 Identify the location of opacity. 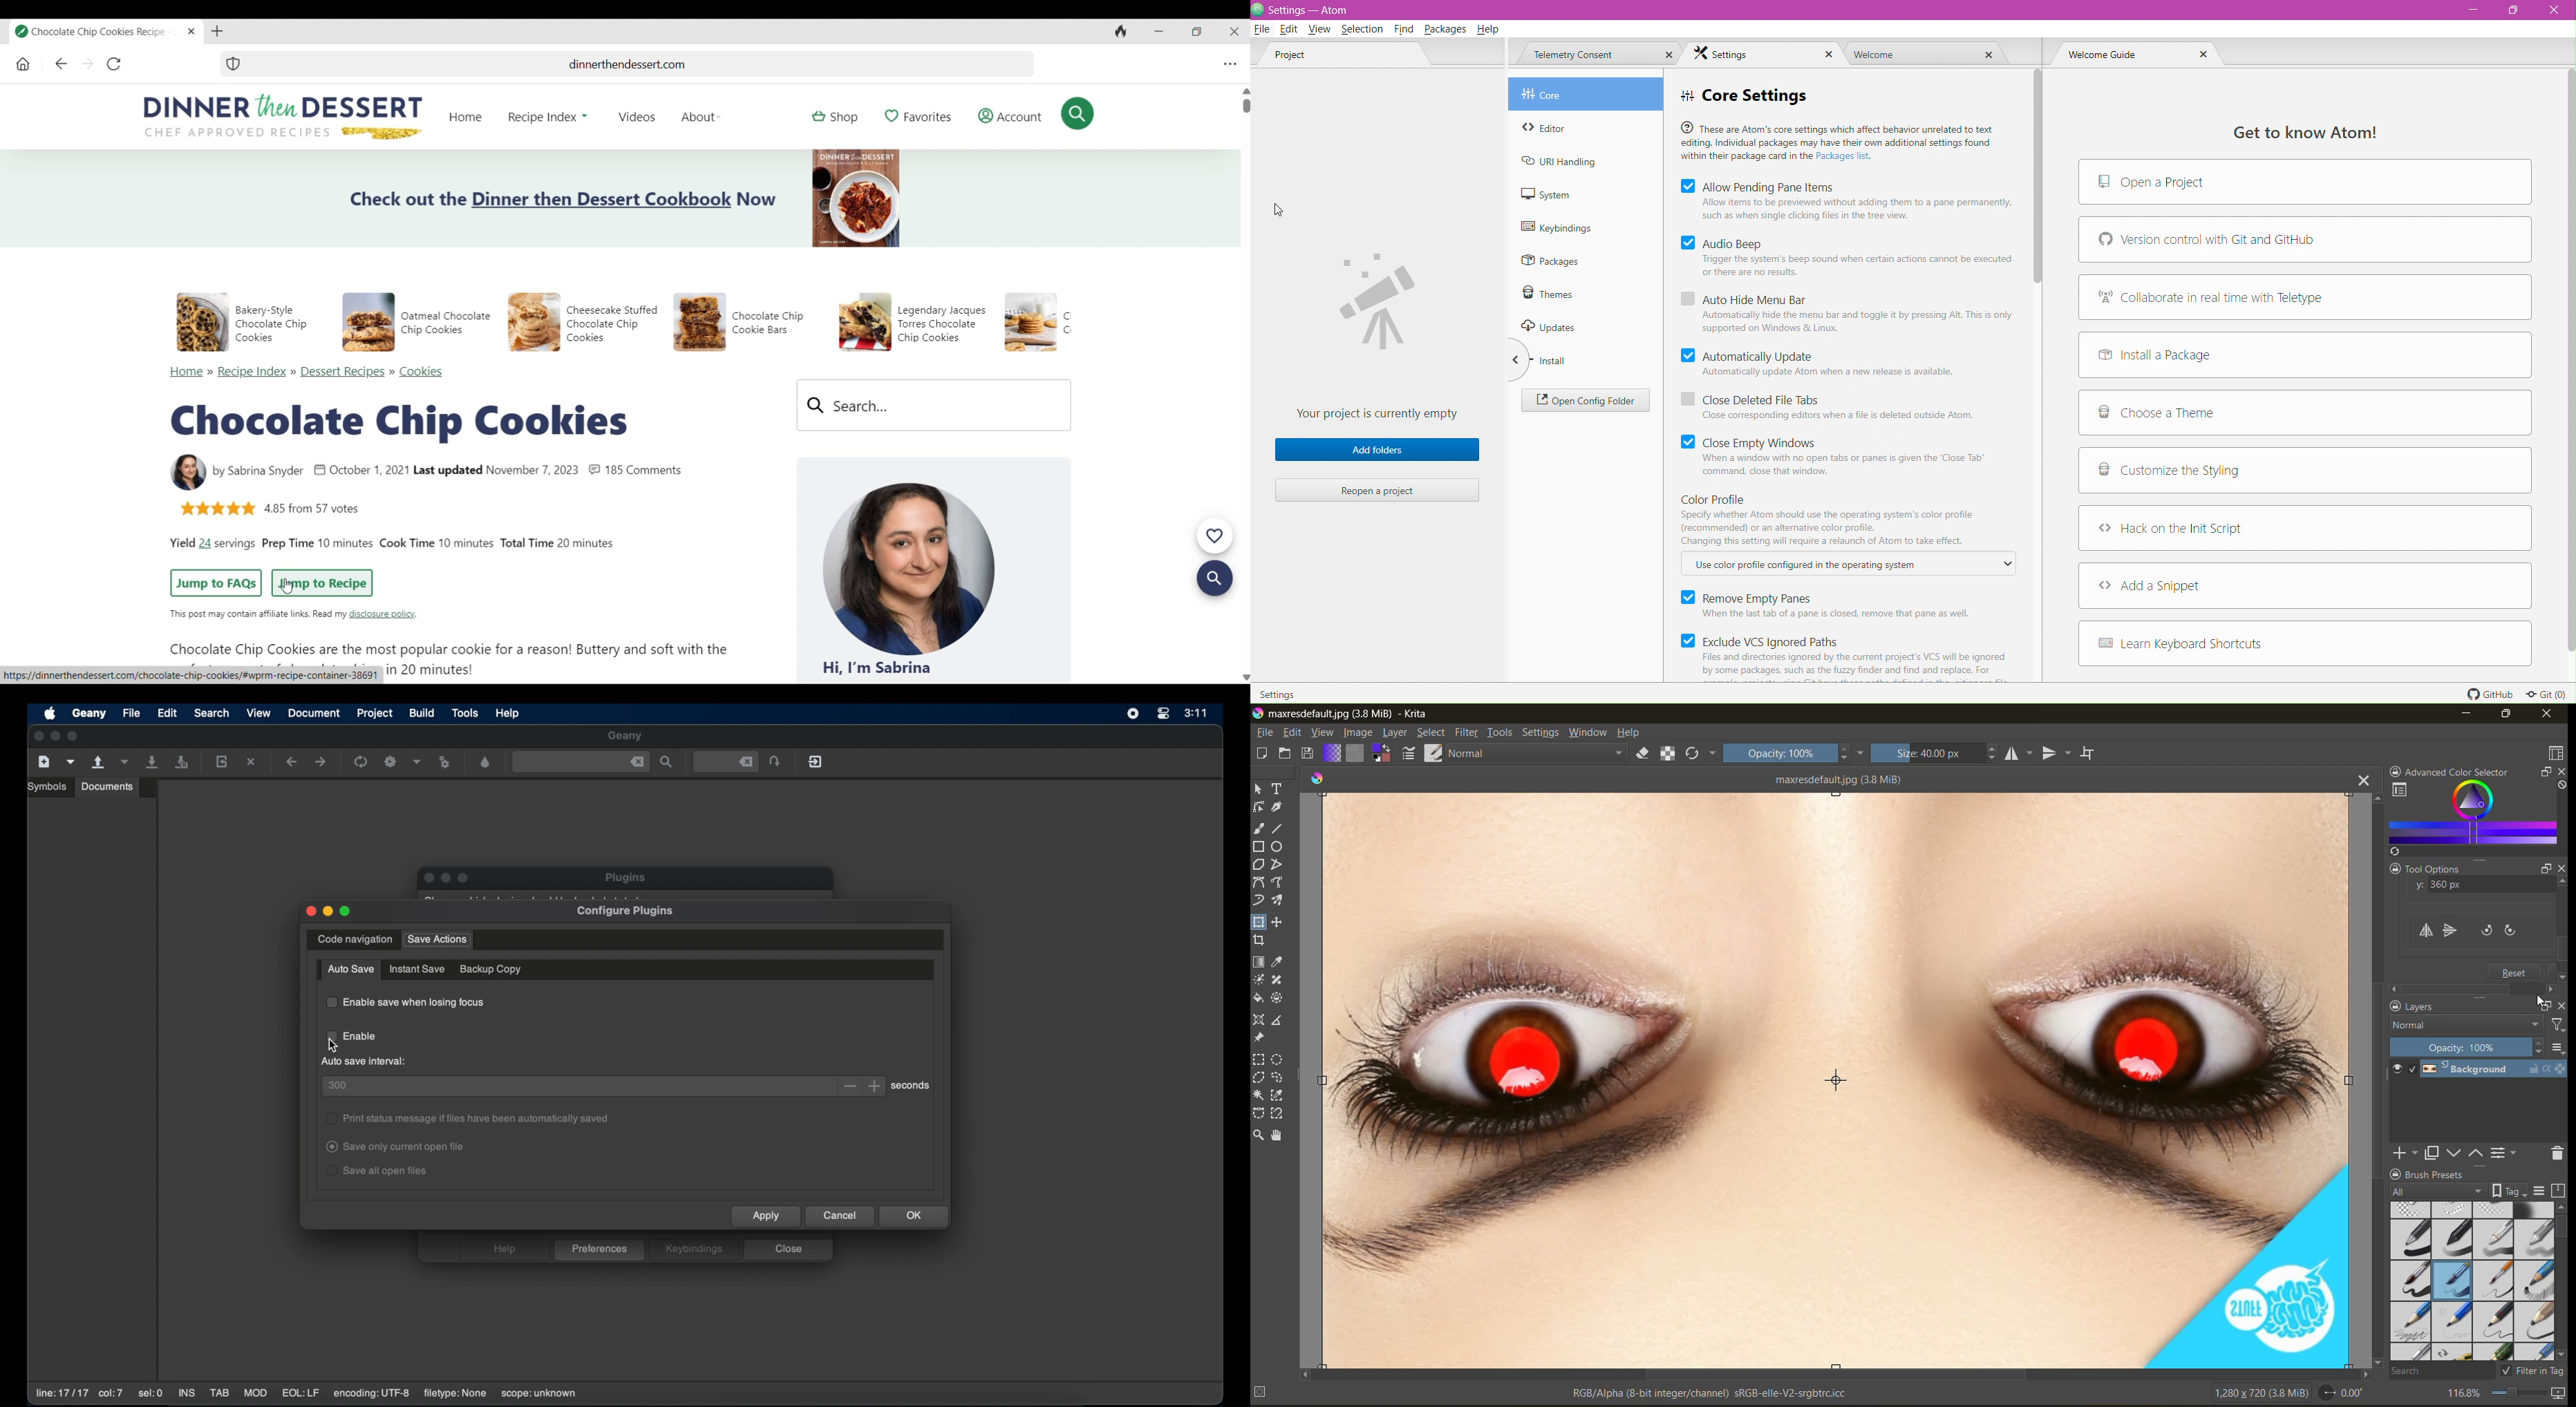
(2468, 1046).